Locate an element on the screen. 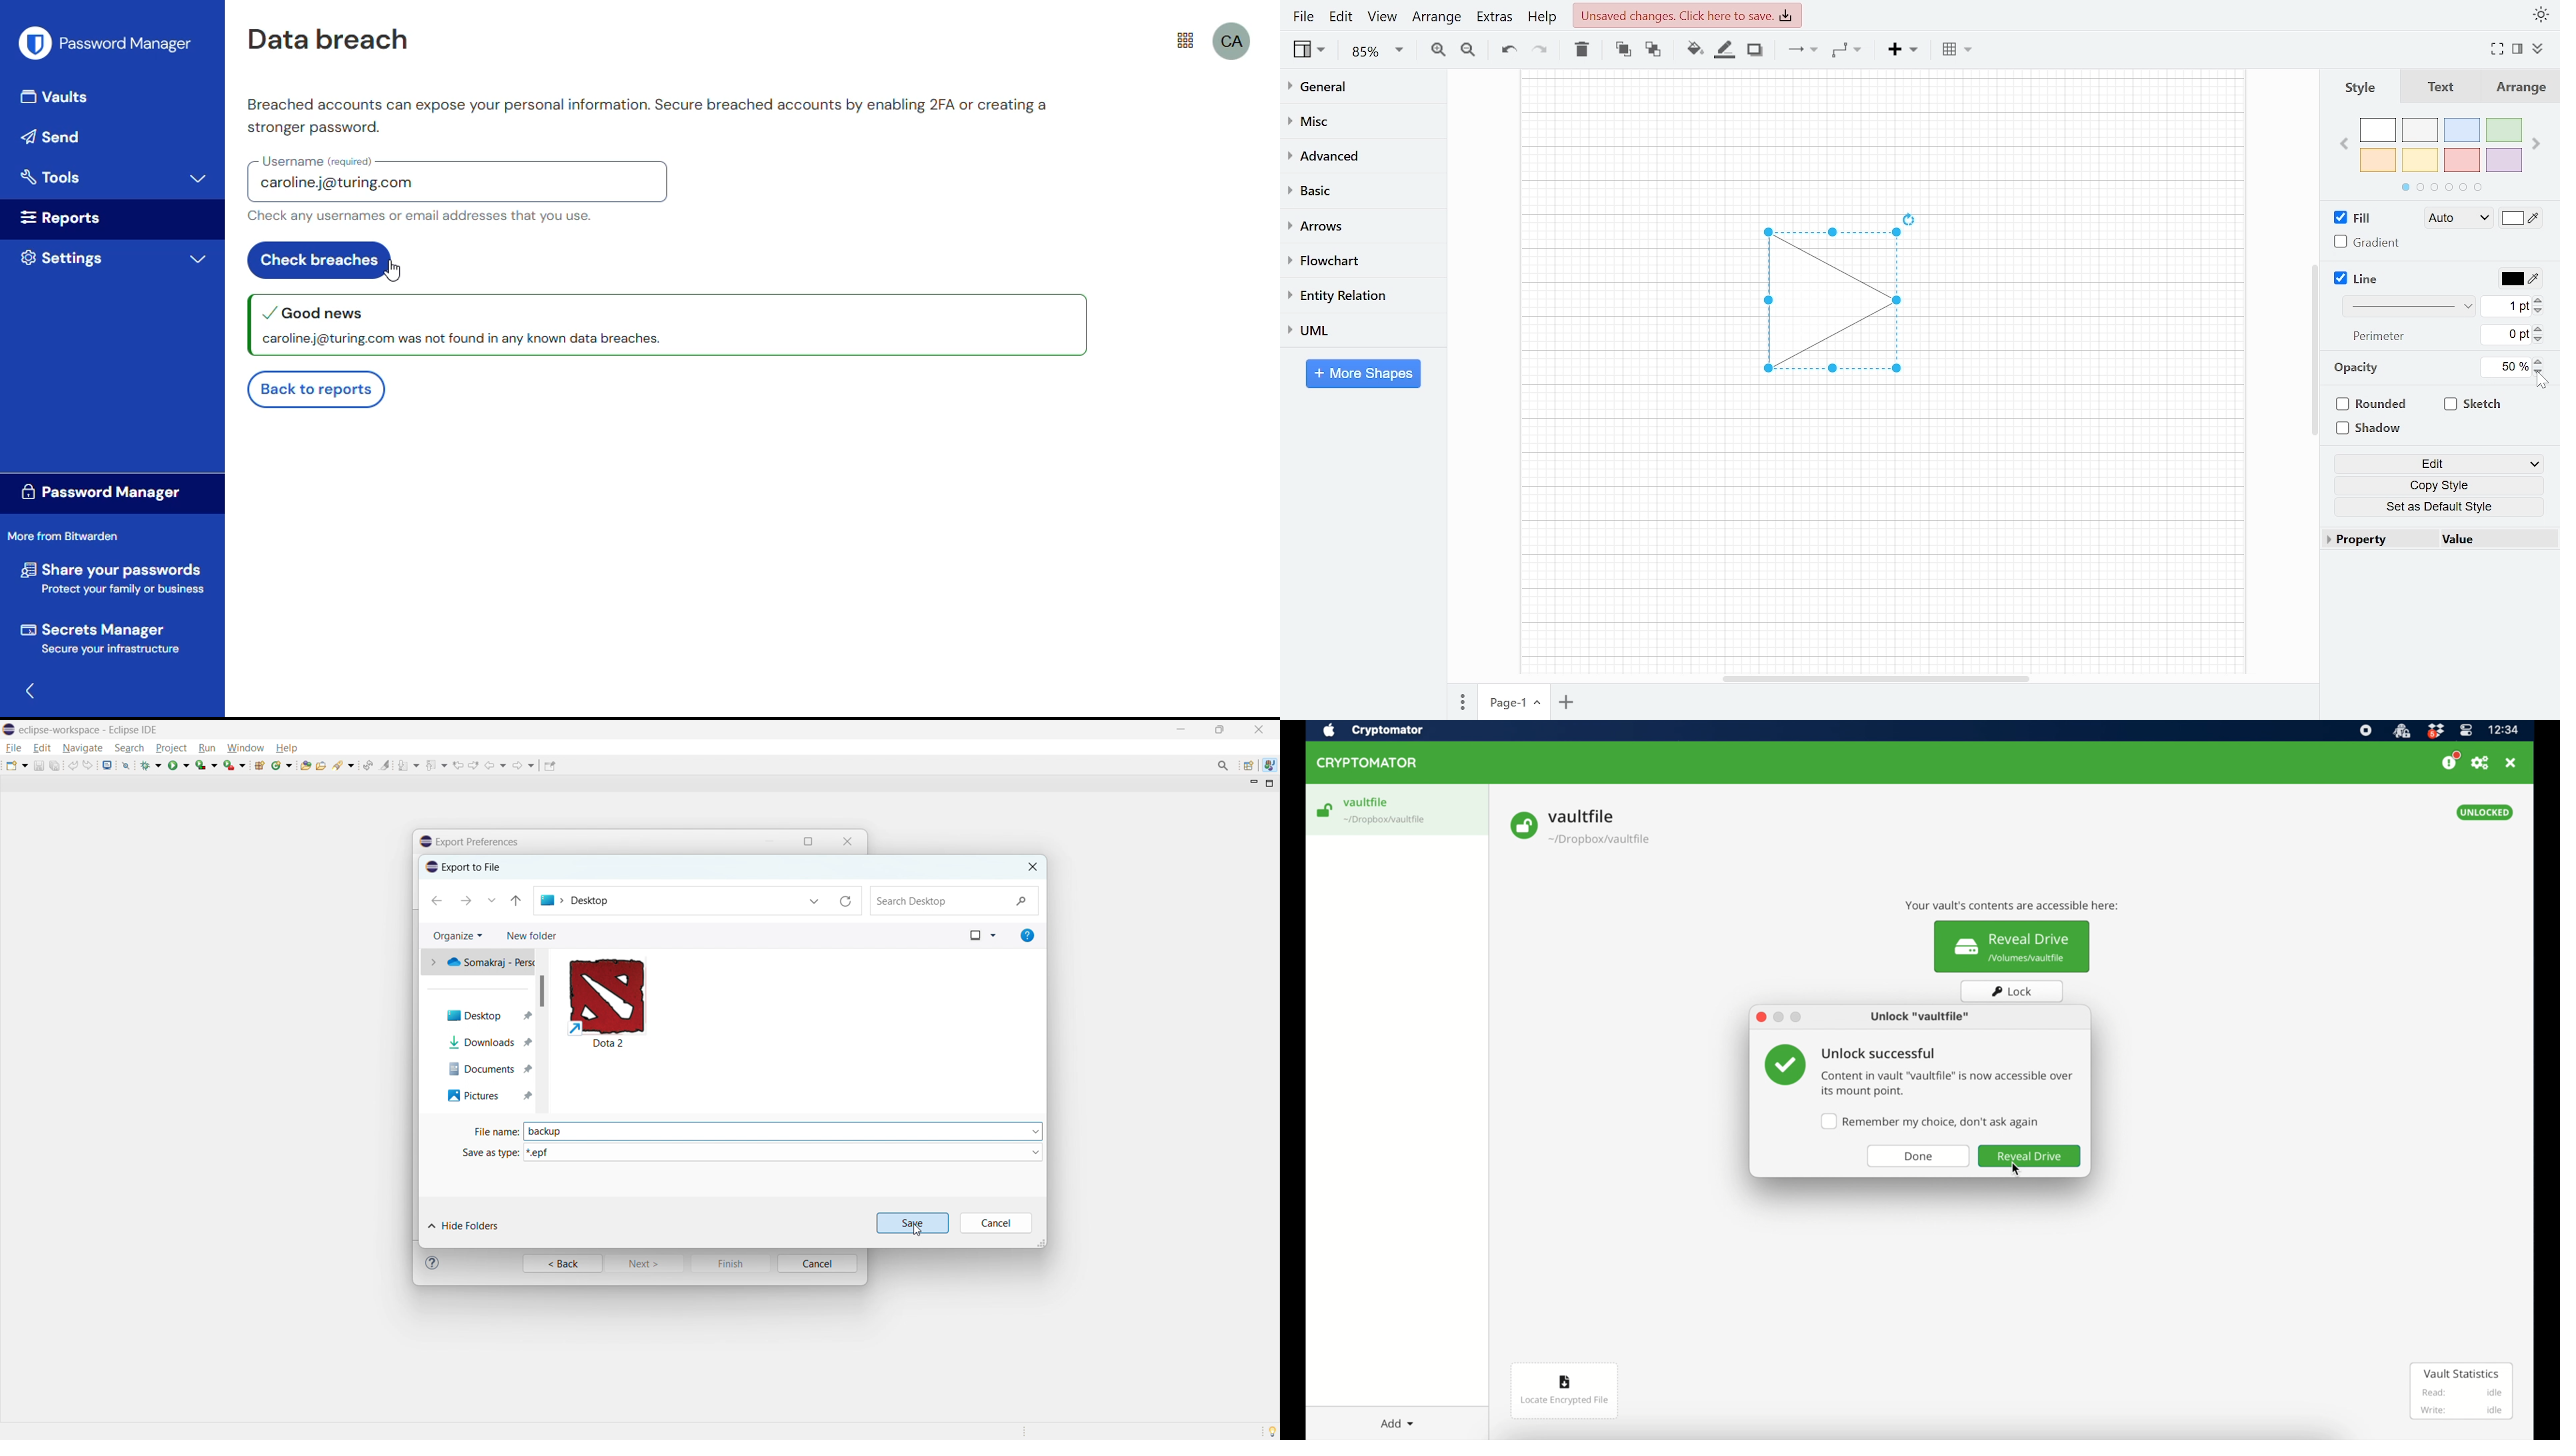  Set as default style is located at coordinates (2442, 506).